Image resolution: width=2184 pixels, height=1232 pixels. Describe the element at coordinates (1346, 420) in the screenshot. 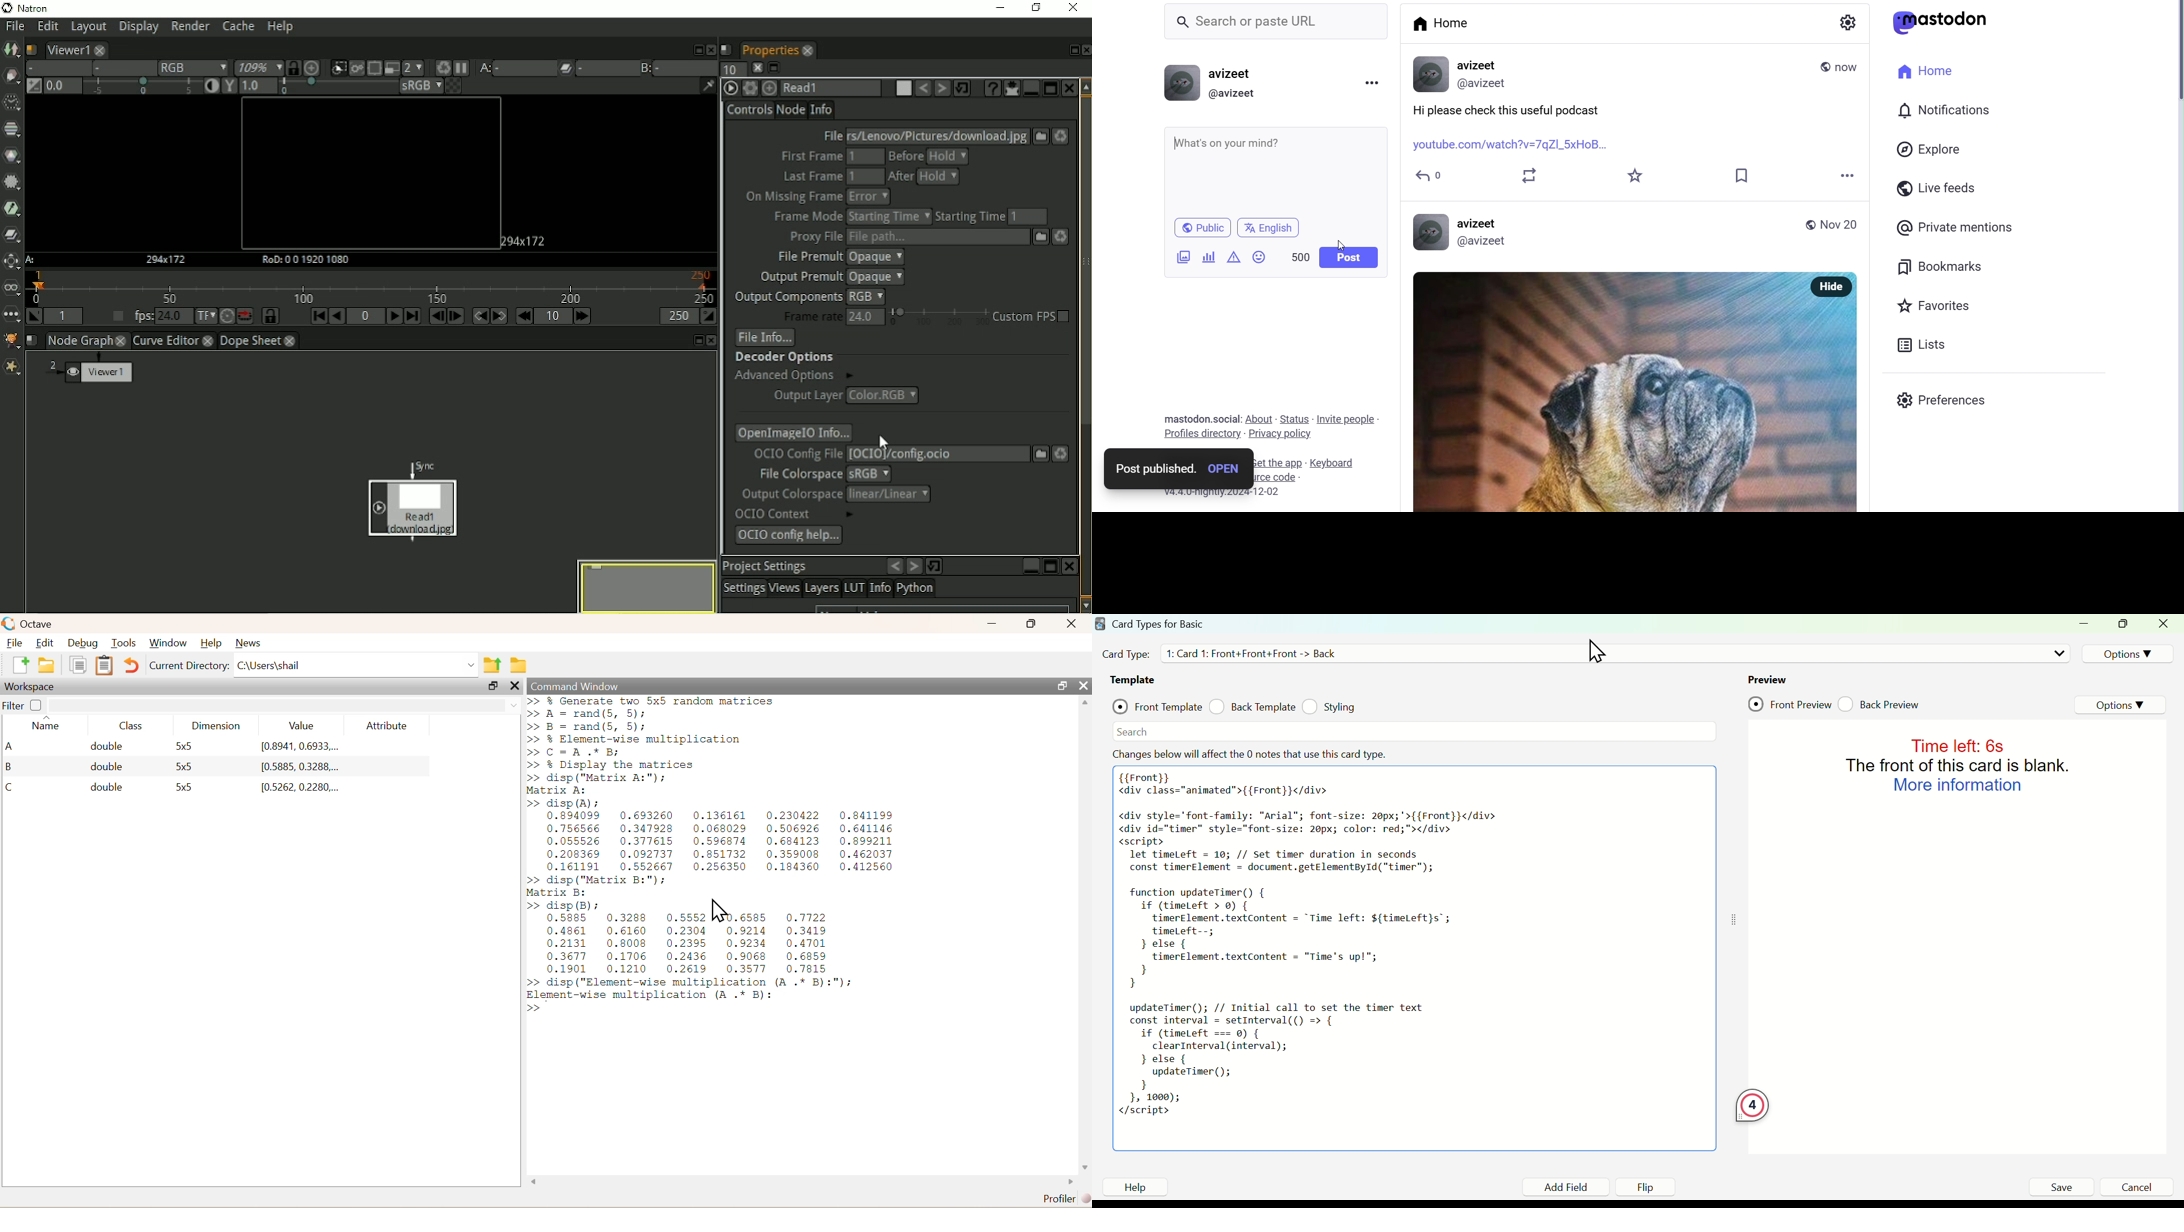

I see `invite people` at that location.